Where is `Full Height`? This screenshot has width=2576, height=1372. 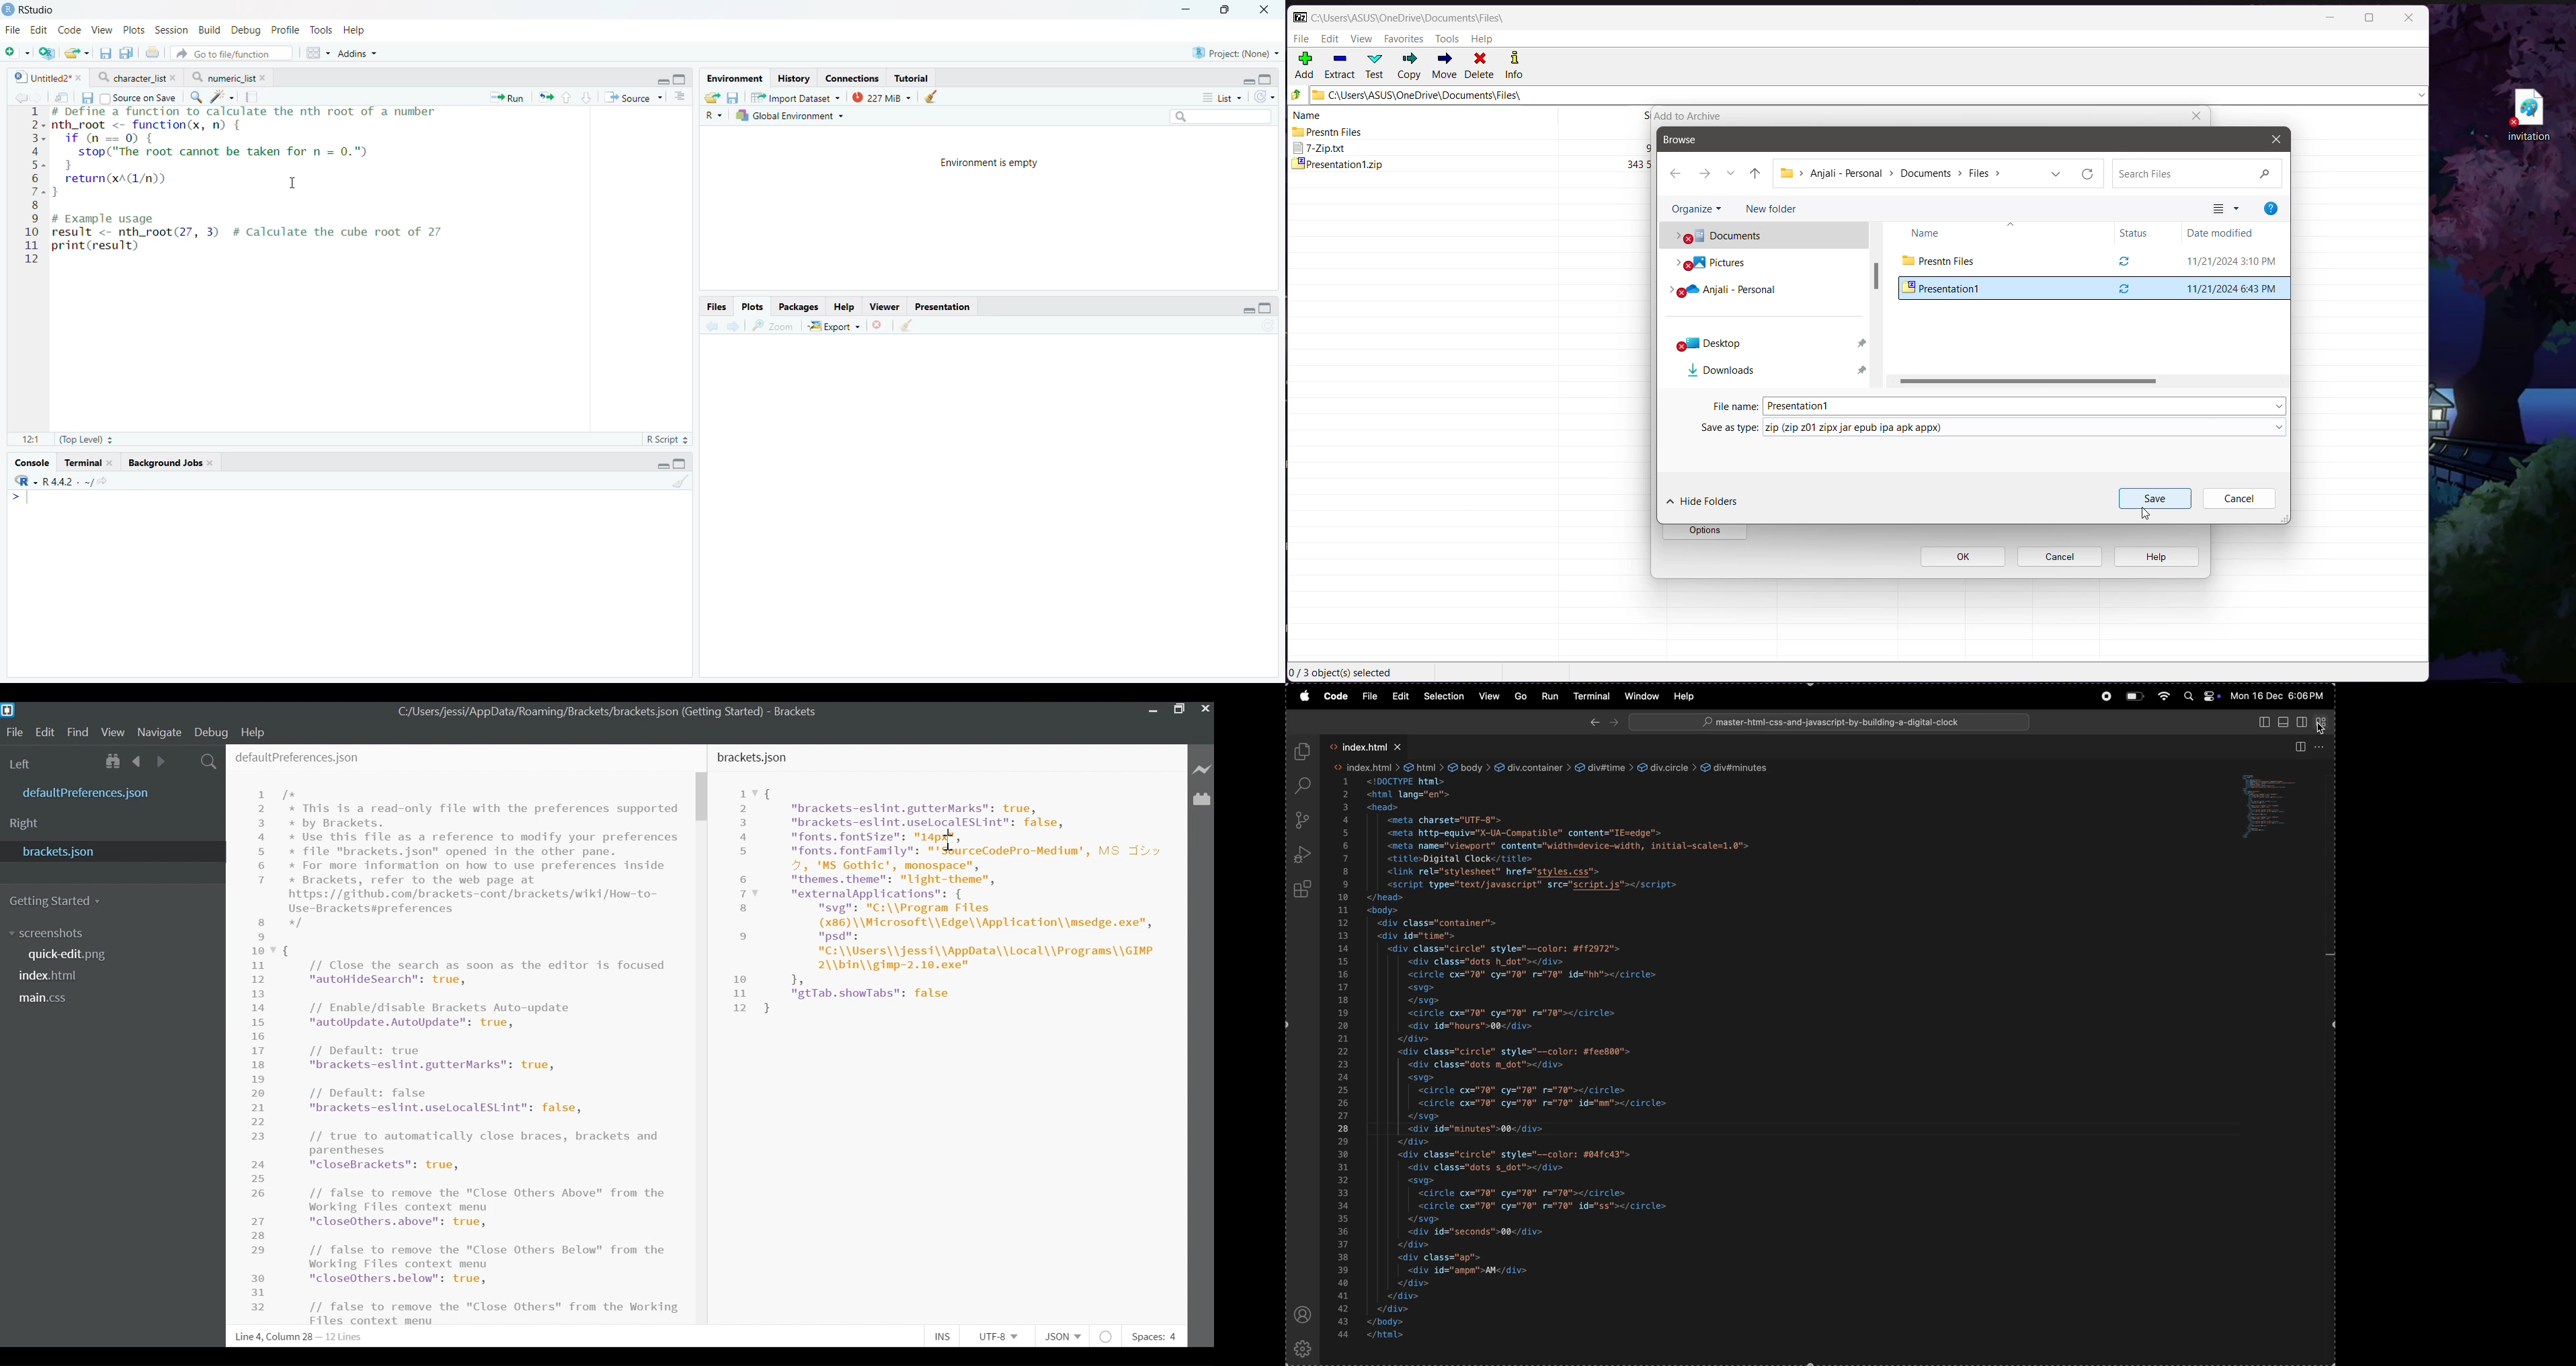
Full Height is located at coordinates (1267, 77).